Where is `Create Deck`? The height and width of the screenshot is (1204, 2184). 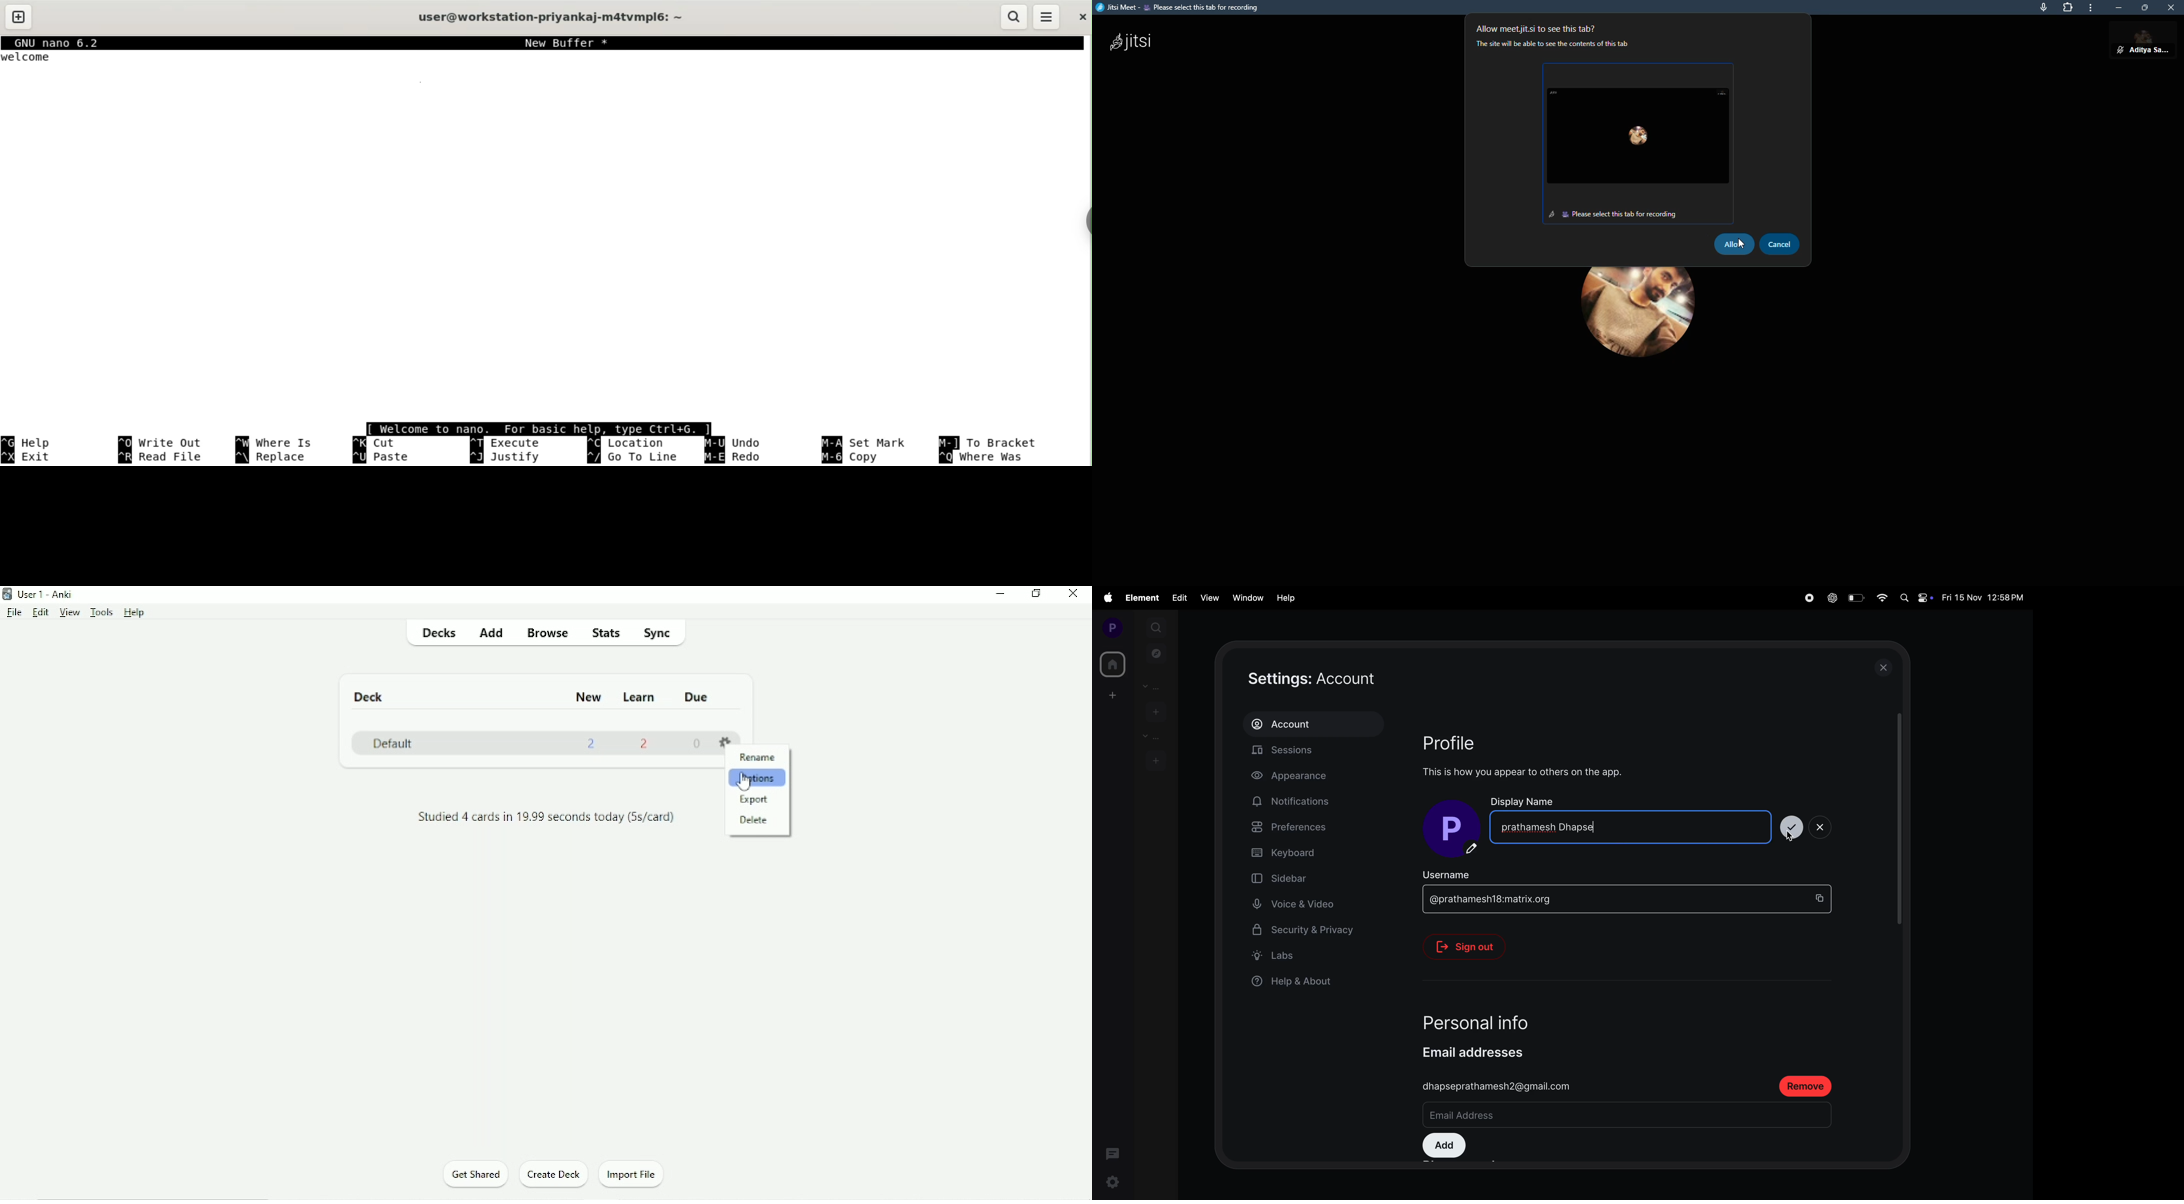
Create Deck is located at coordinates (554, 1175).